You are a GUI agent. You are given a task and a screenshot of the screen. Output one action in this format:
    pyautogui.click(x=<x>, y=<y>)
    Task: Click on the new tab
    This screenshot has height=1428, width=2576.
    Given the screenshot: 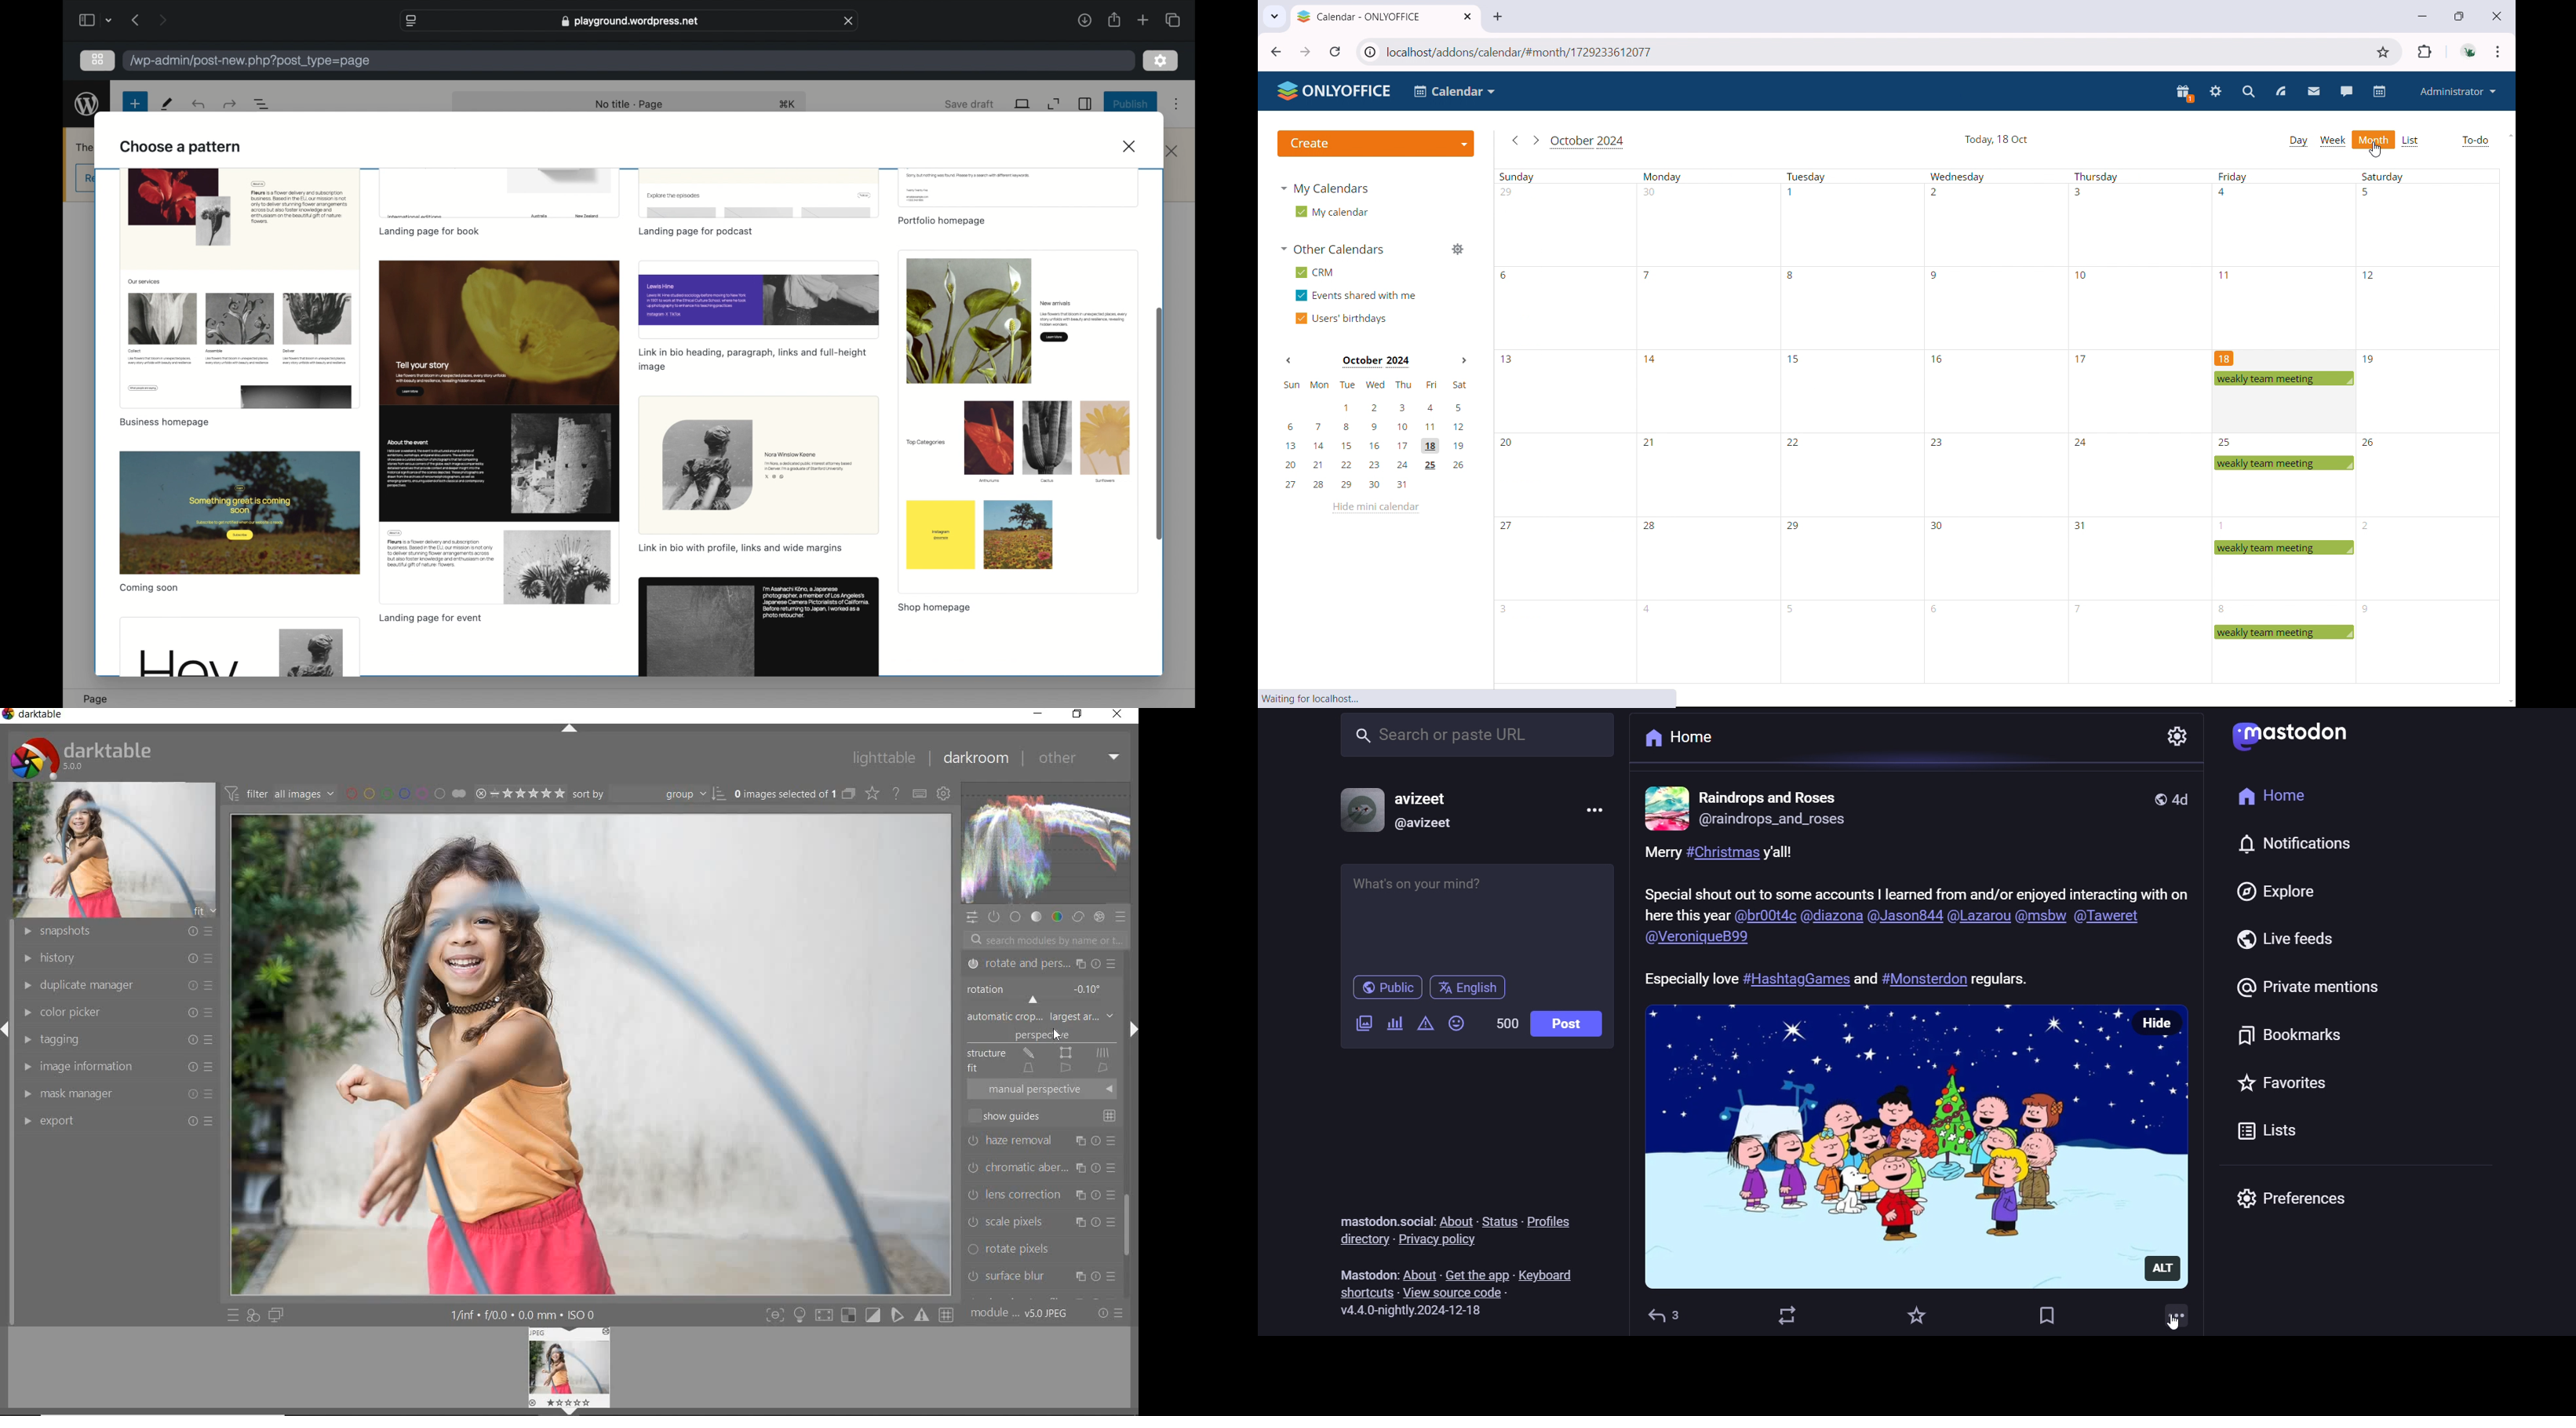 What is the action you would take?
    pyautogui.click(x=1502, y=18)
    